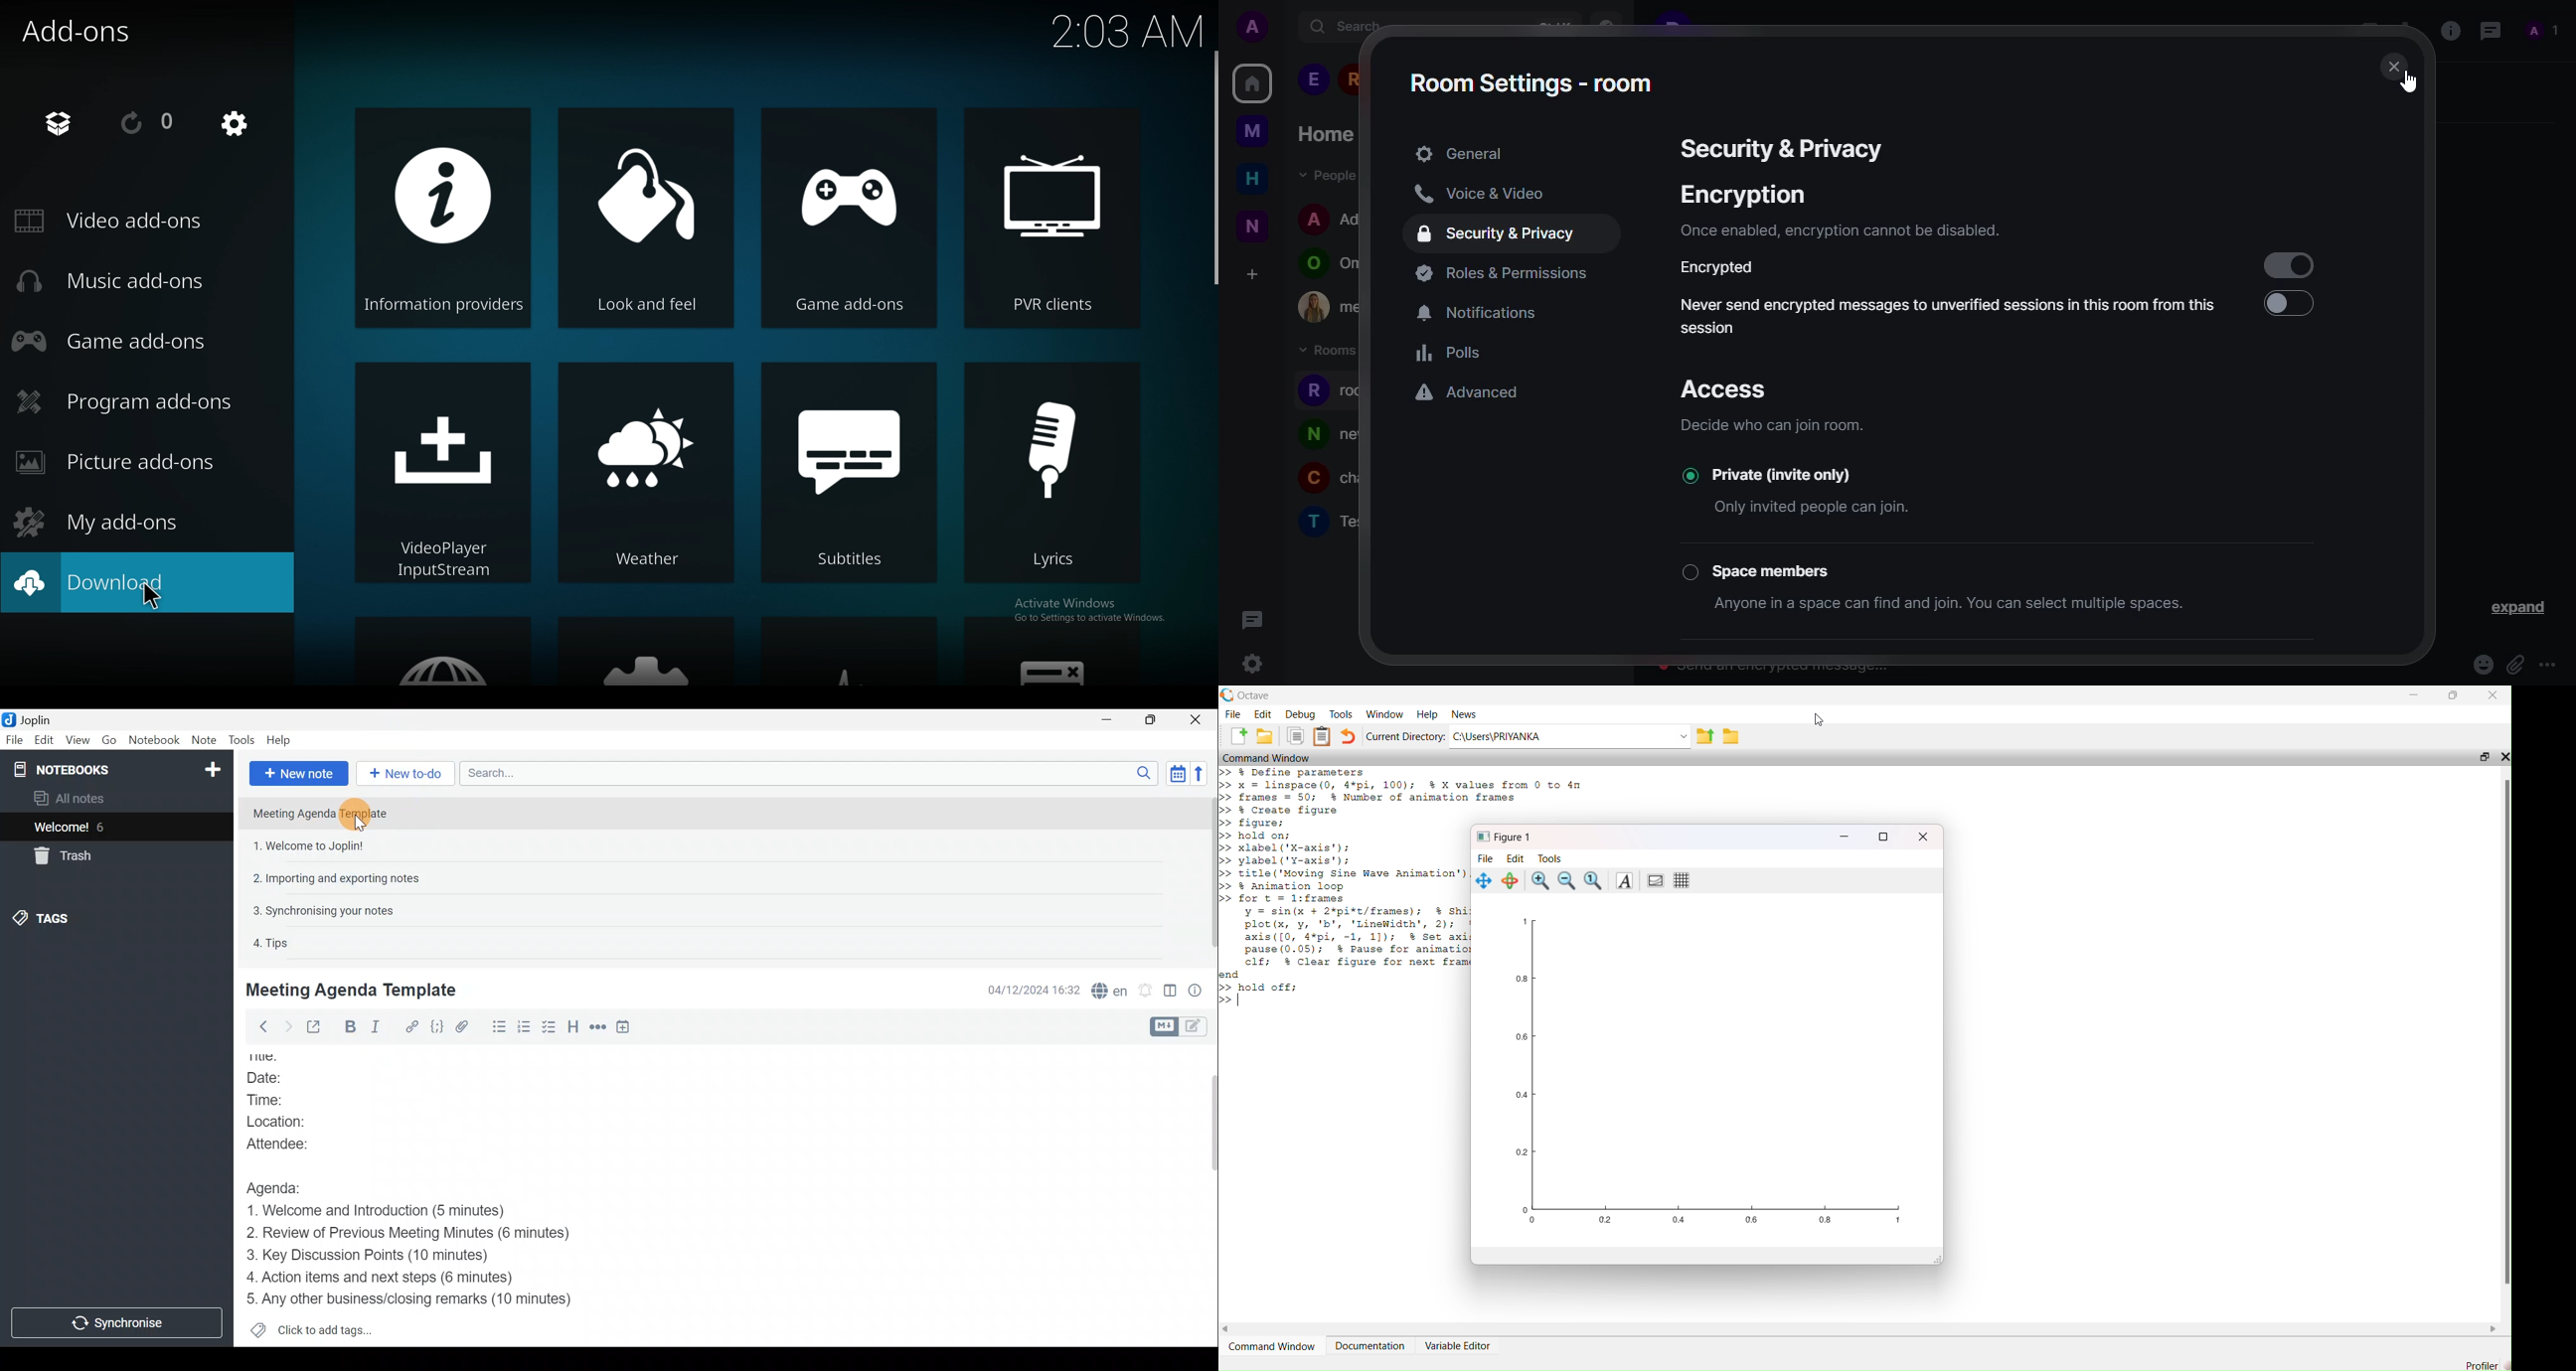  Describe the element at coordinates (1384, 713) in the screenshot. I see `‘Window` at that location.